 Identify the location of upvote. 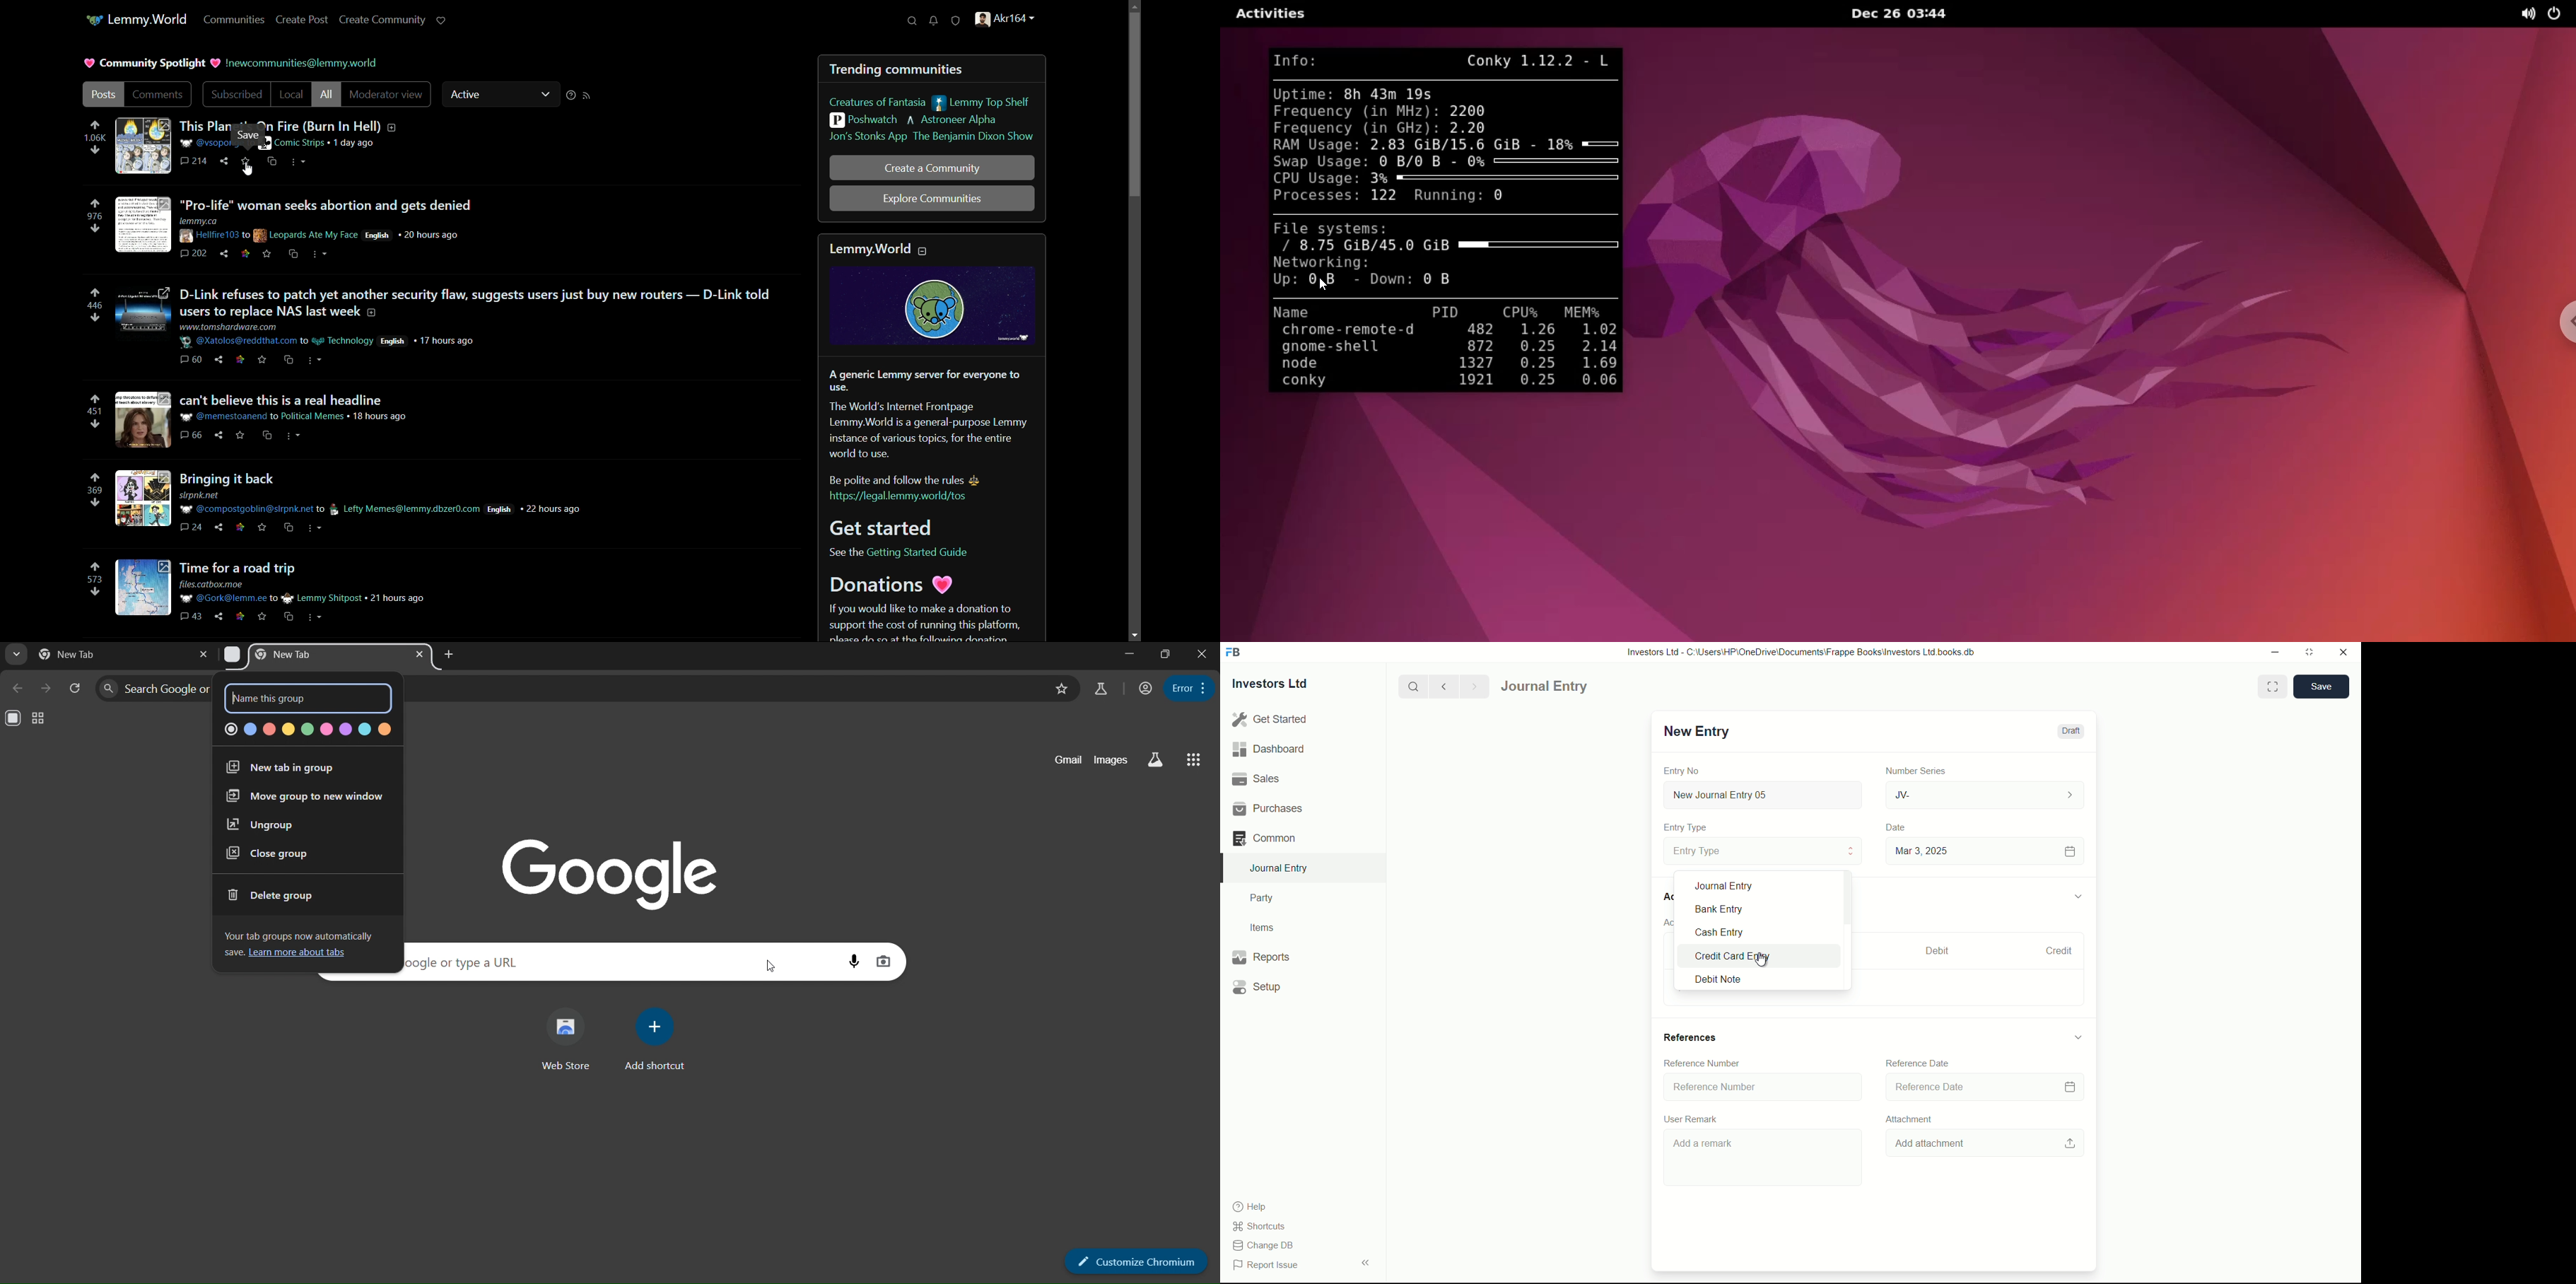
(94, 125).